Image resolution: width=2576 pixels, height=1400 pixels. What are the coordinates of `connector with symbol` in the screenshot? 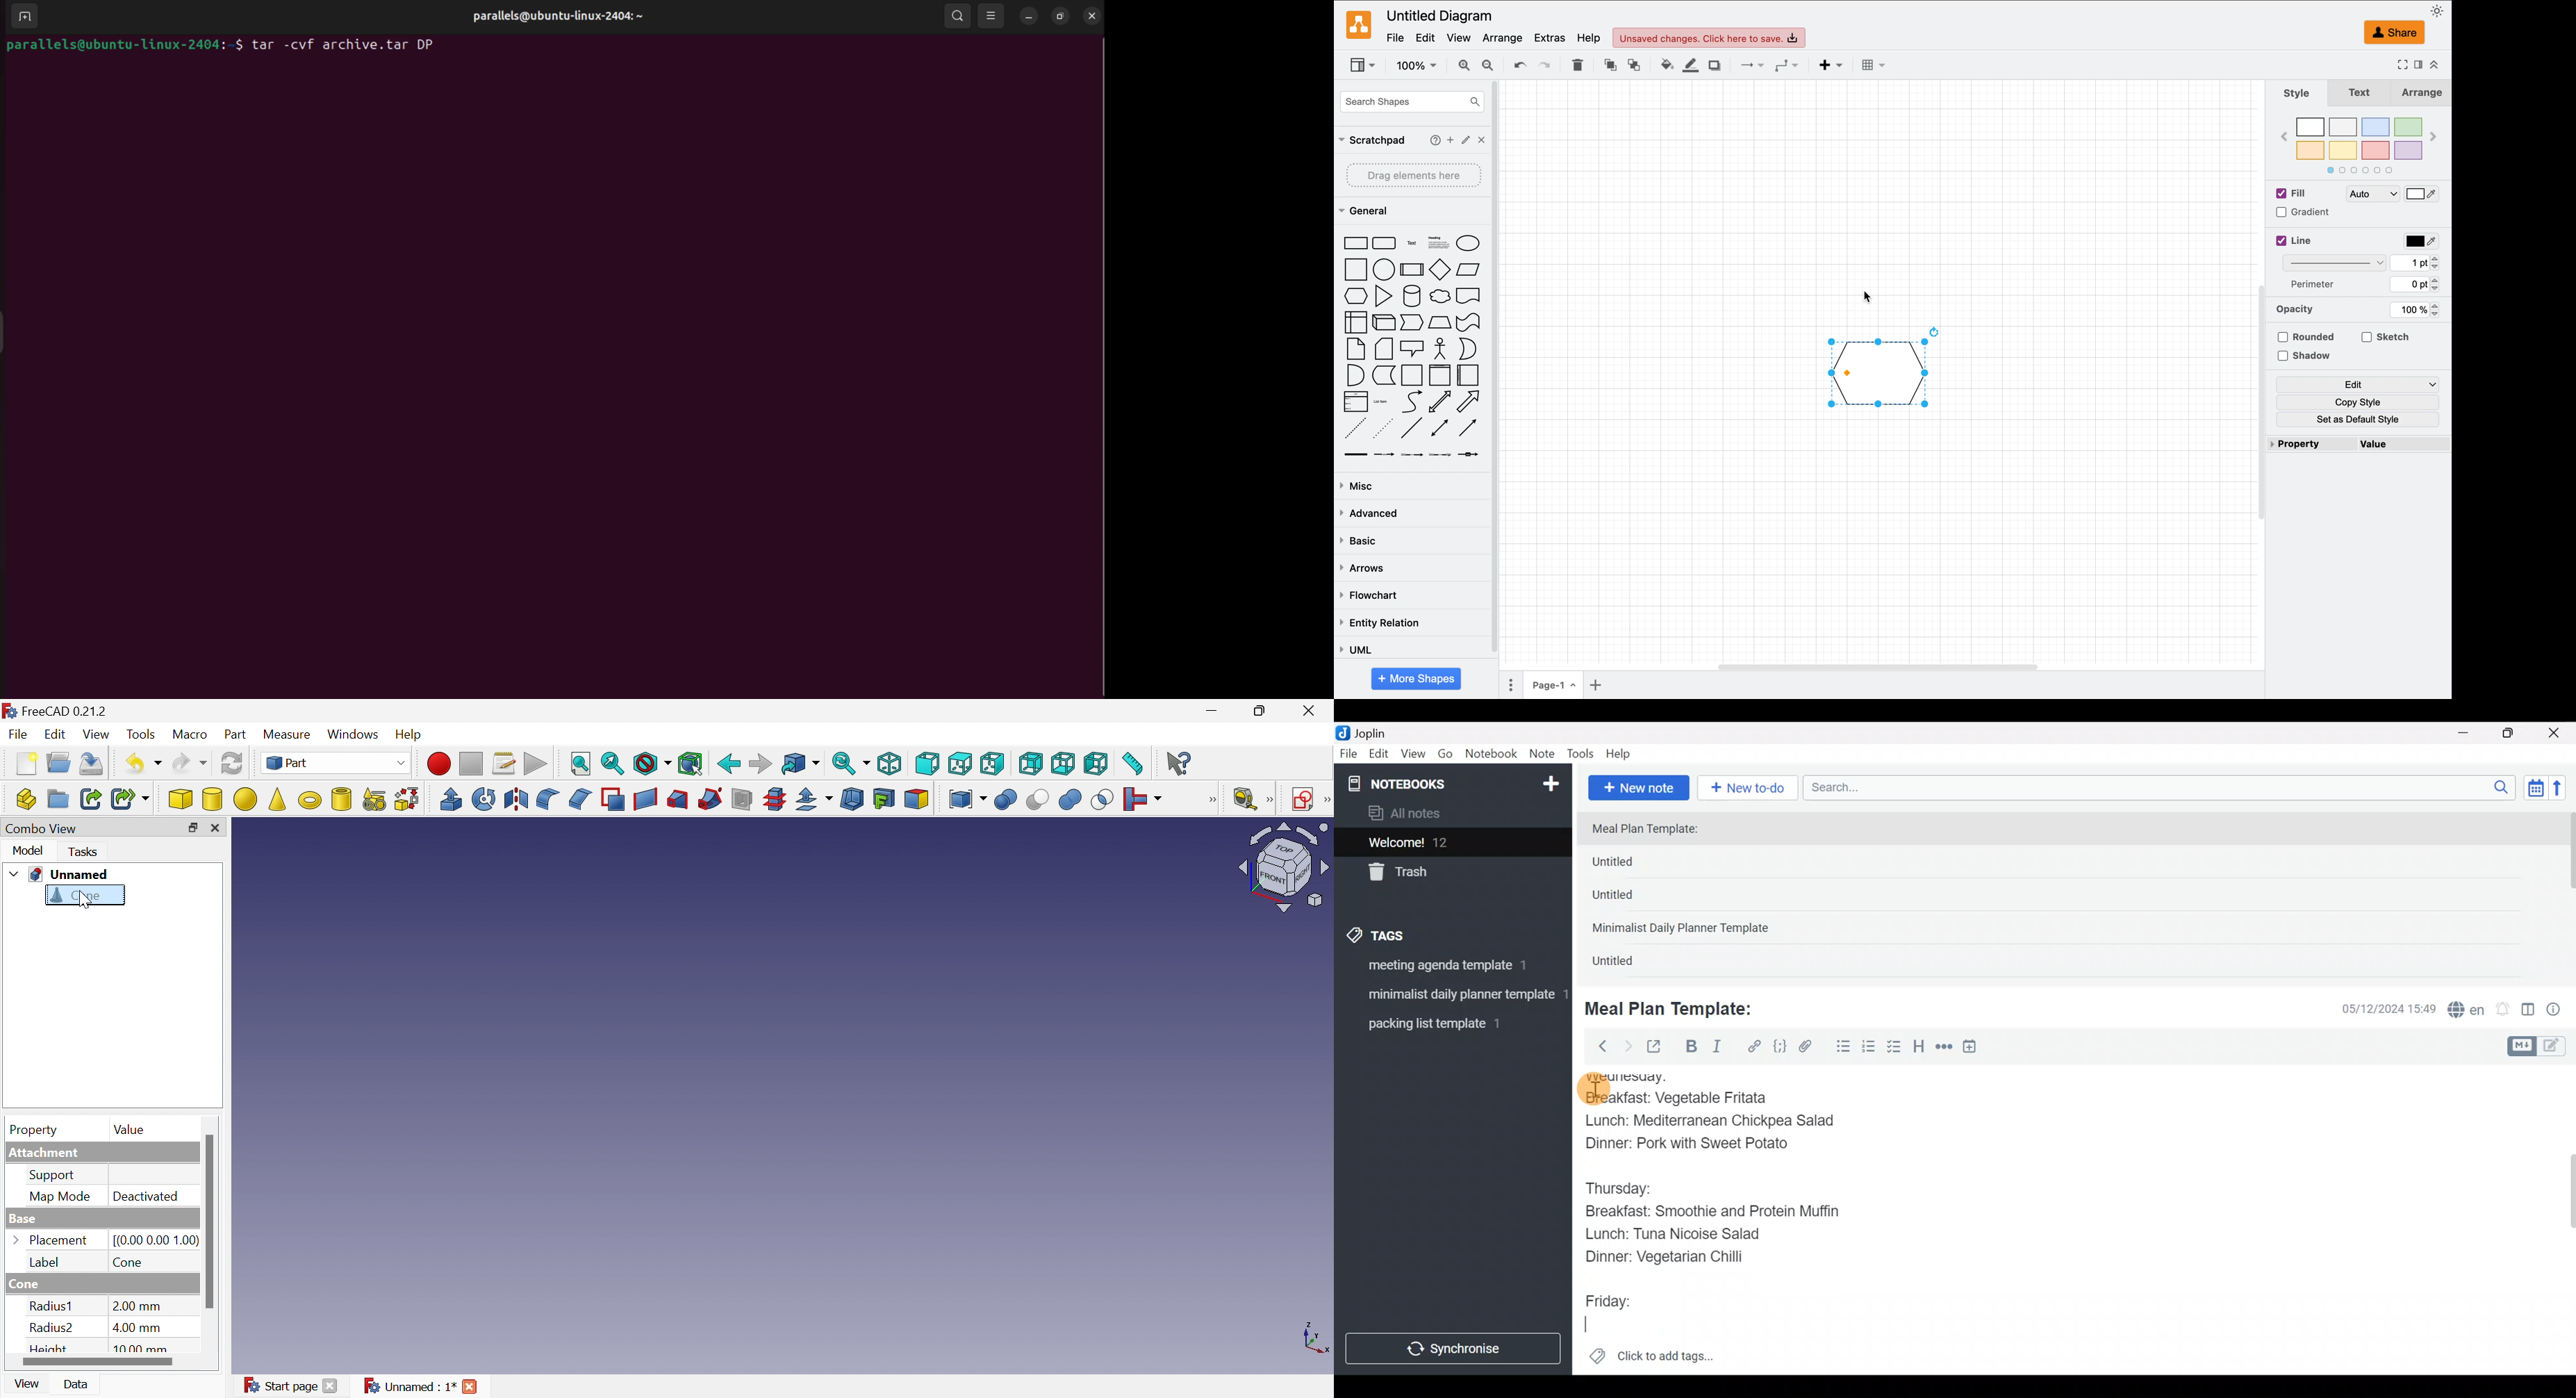 It's located at (1474, 457).